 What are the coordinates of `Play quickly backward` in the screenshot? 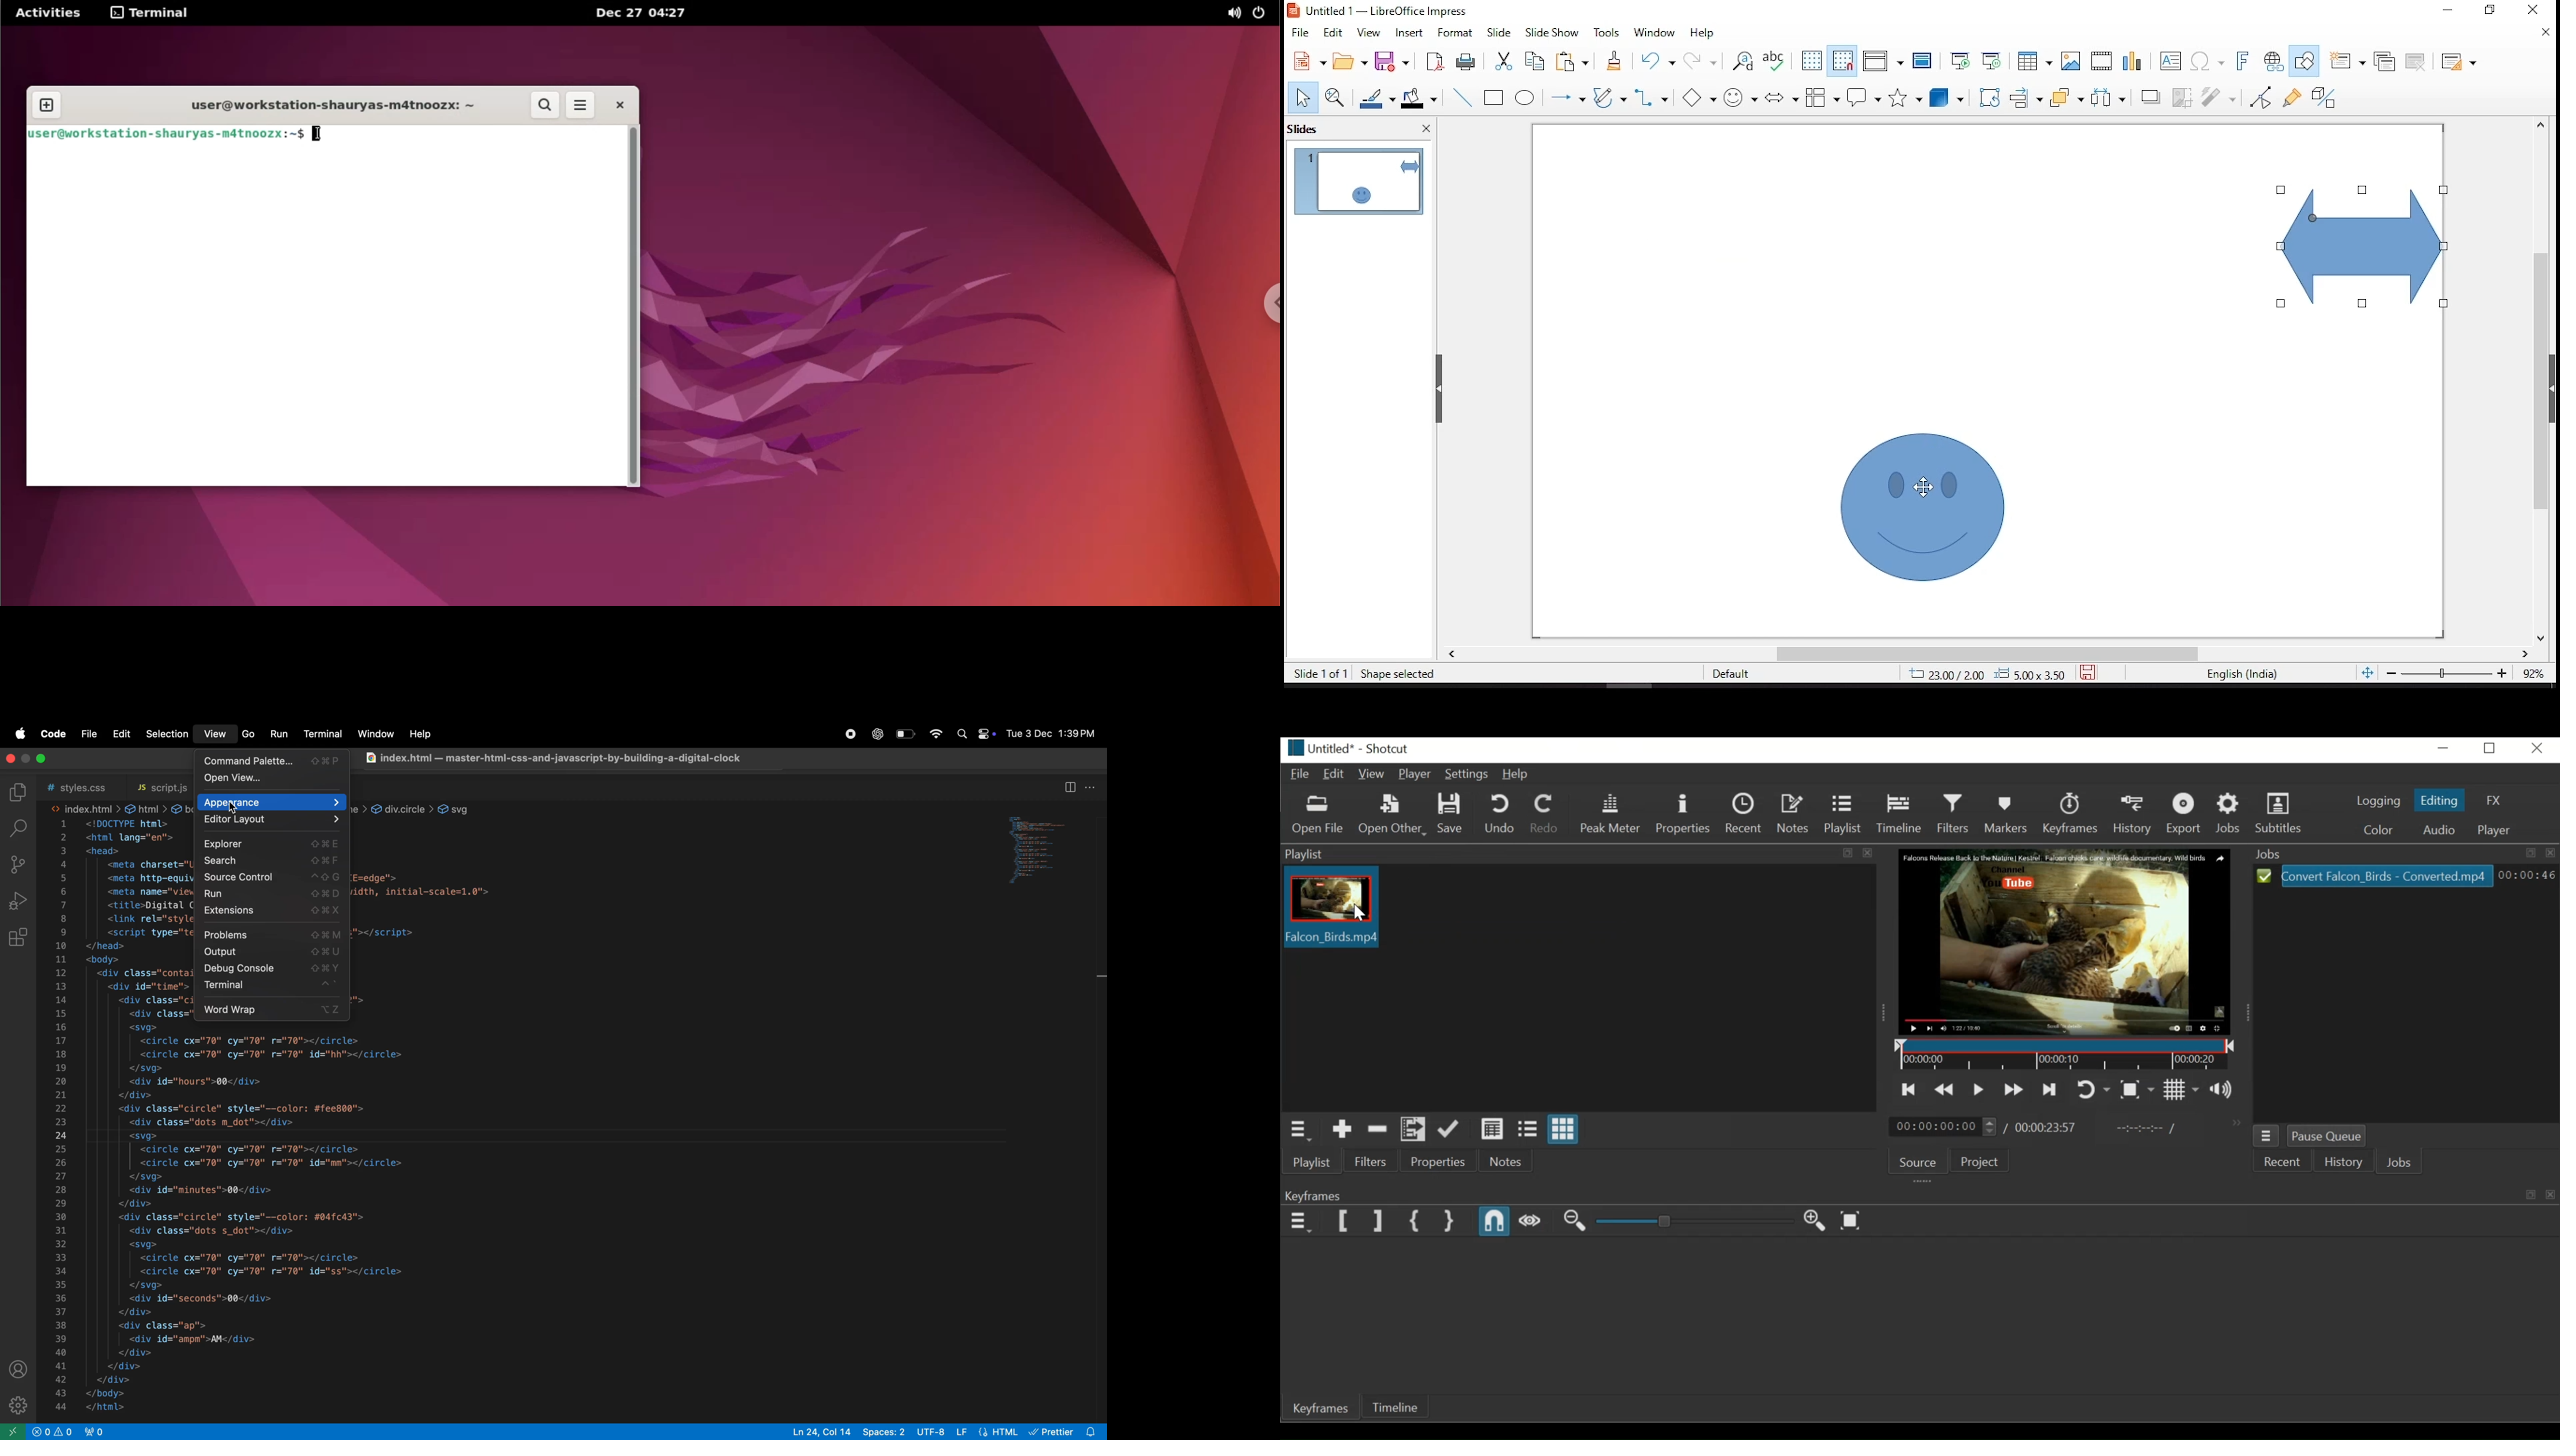 It's located at (1945, 1089).